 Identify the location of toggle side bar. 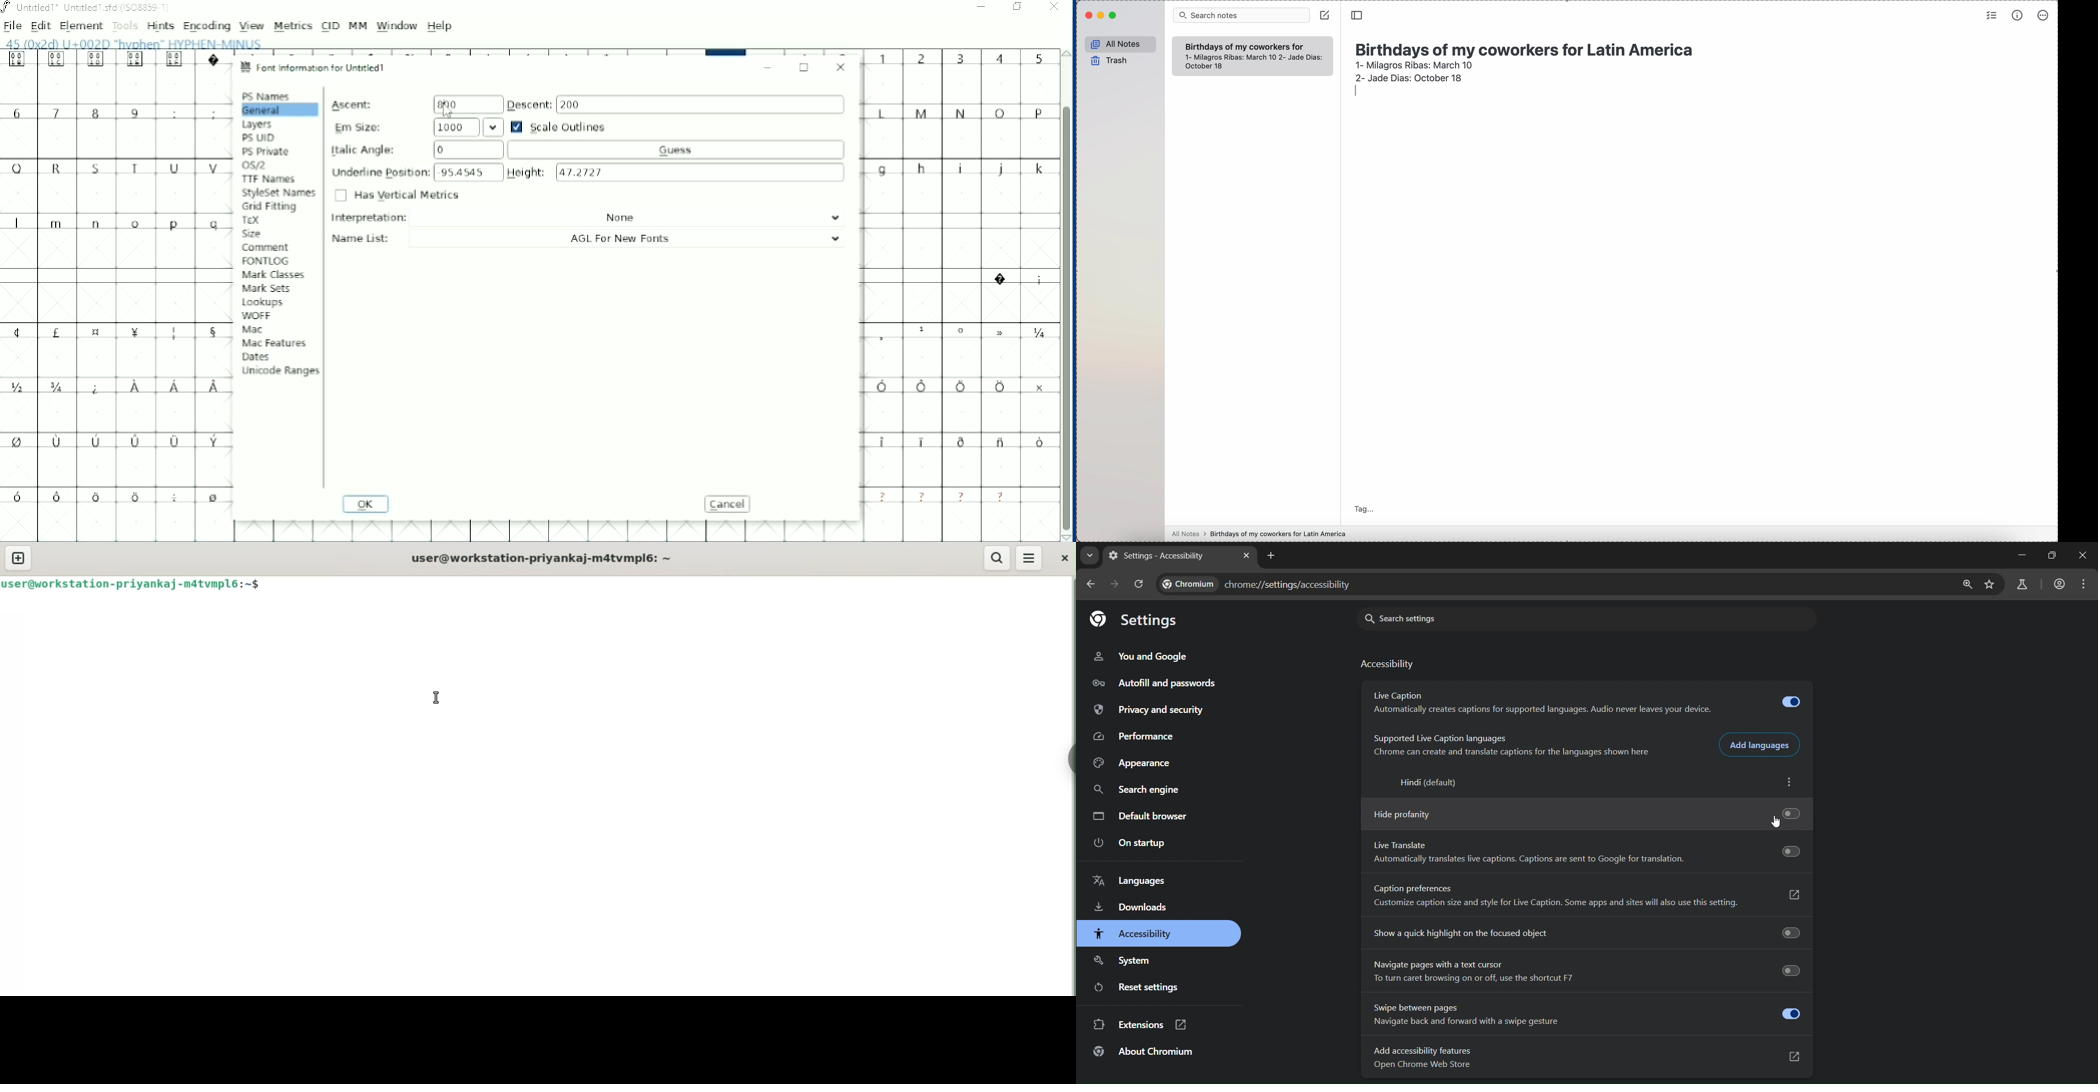
(1358, 15).